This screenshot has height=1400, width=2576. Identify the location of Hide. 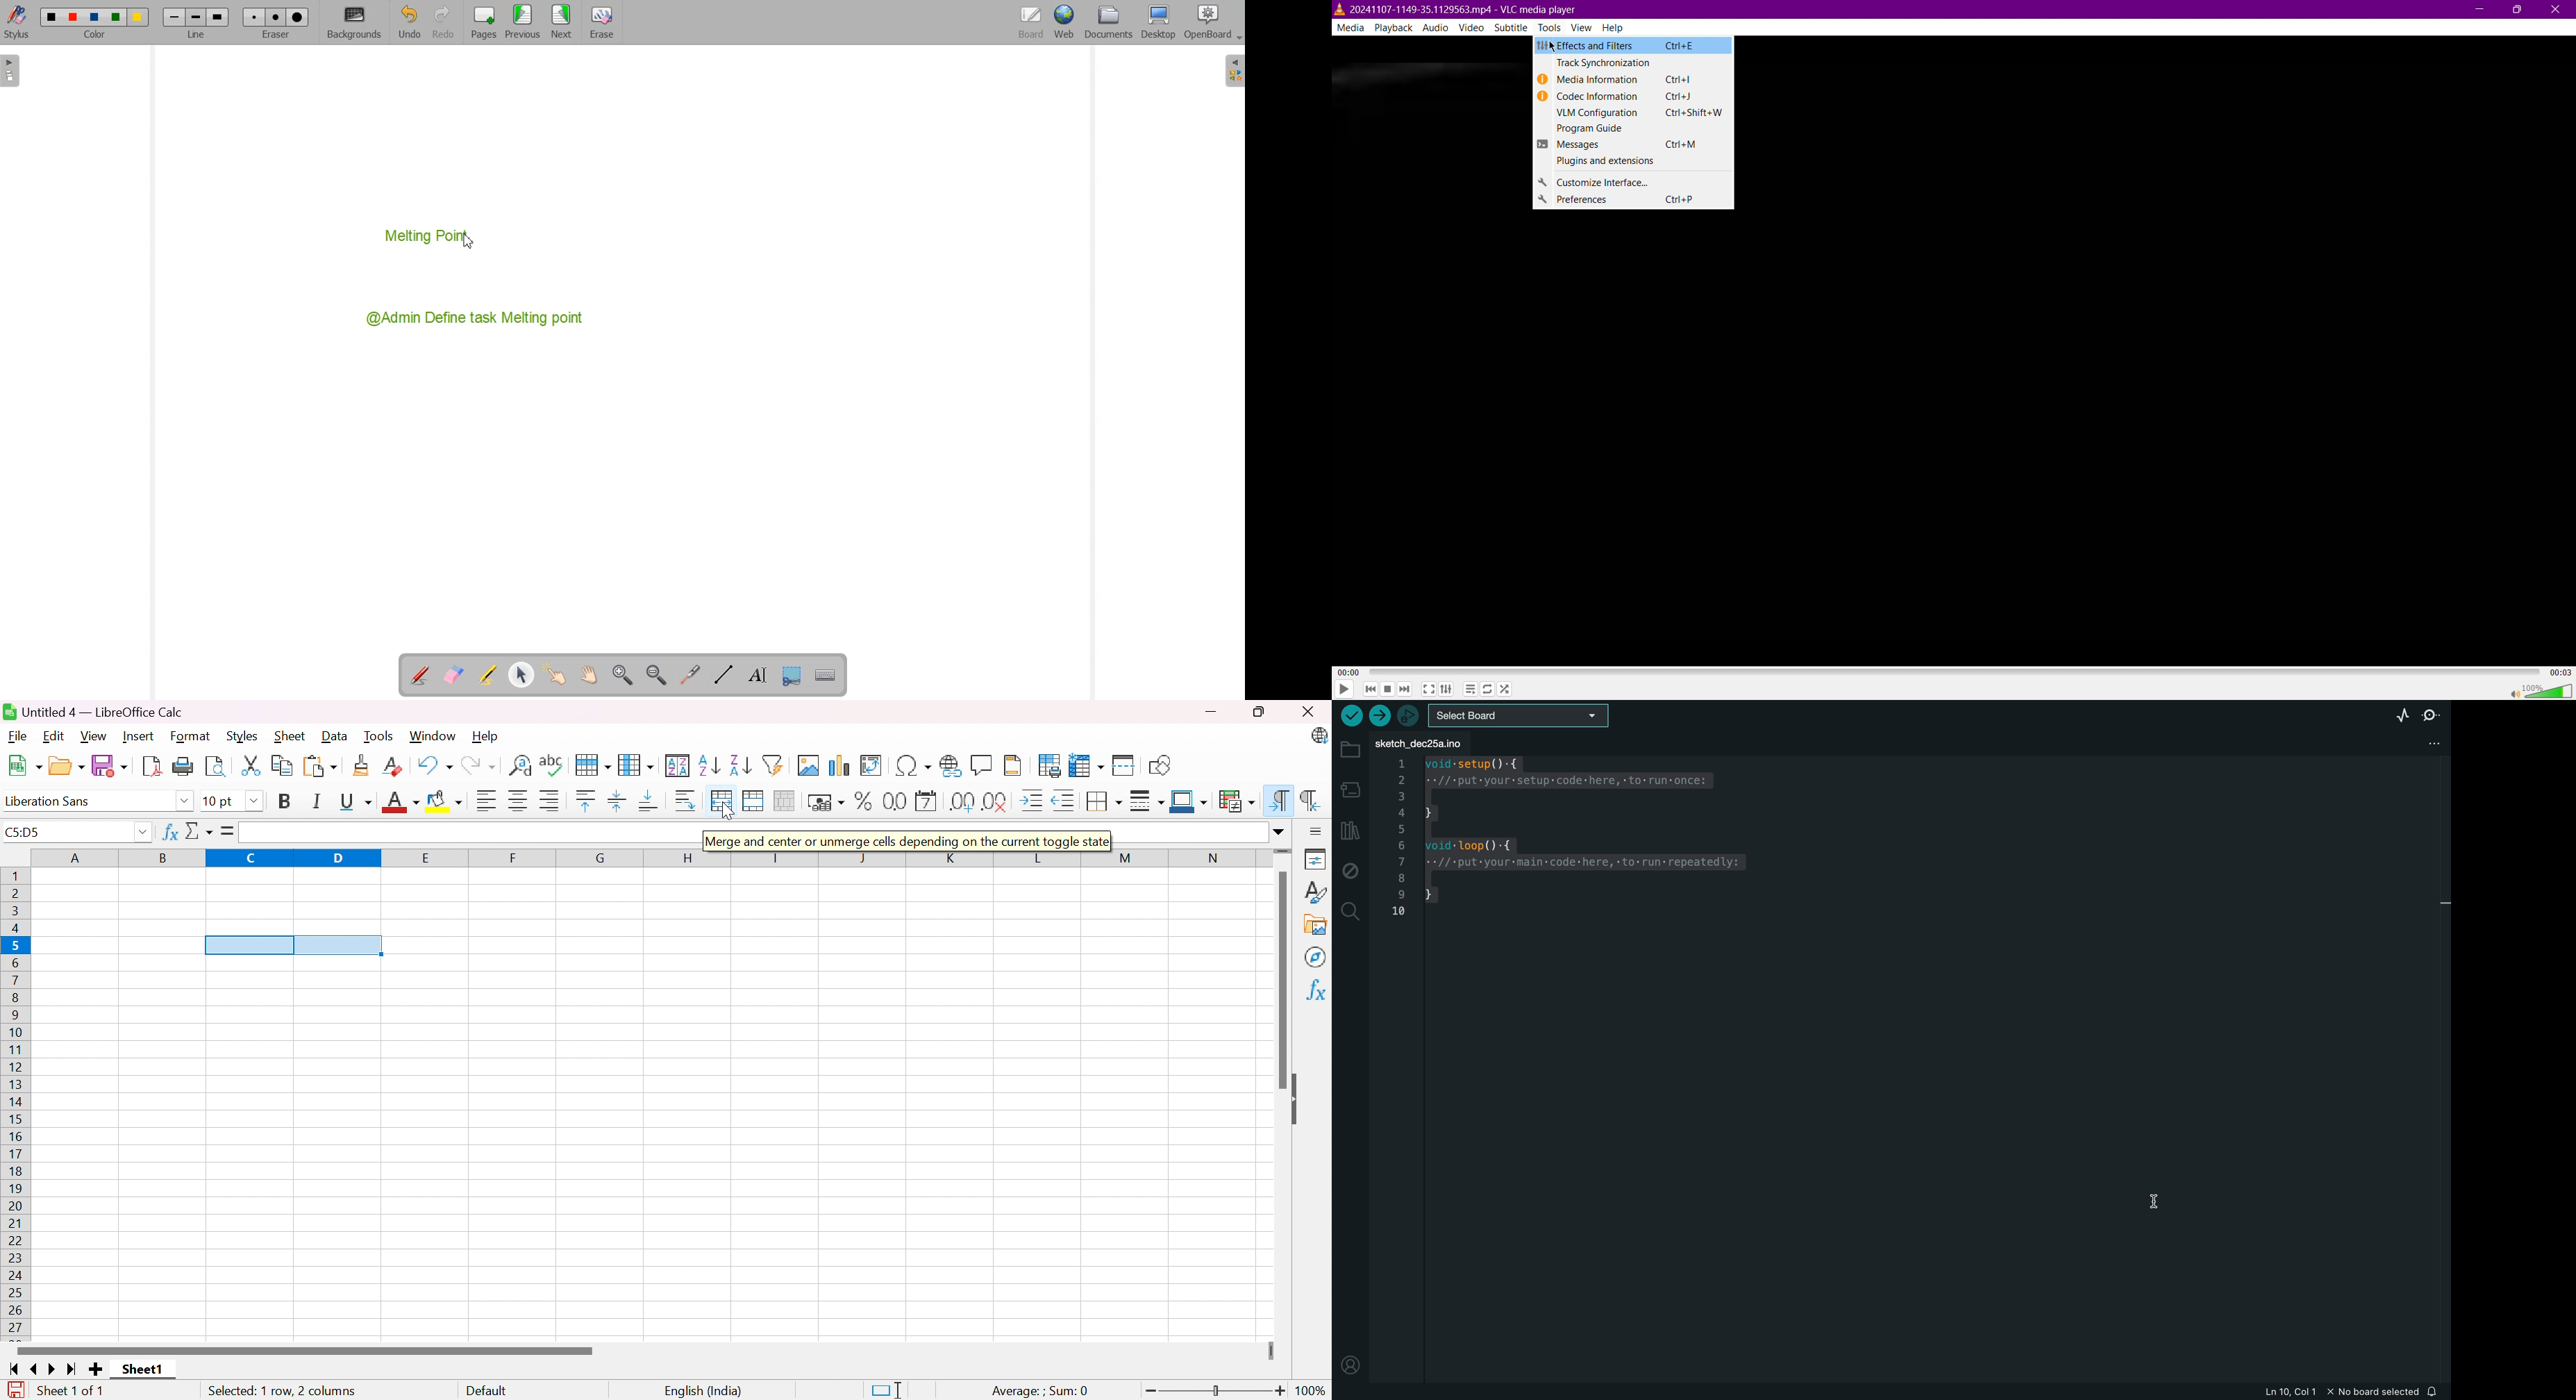
(1298, 1099).